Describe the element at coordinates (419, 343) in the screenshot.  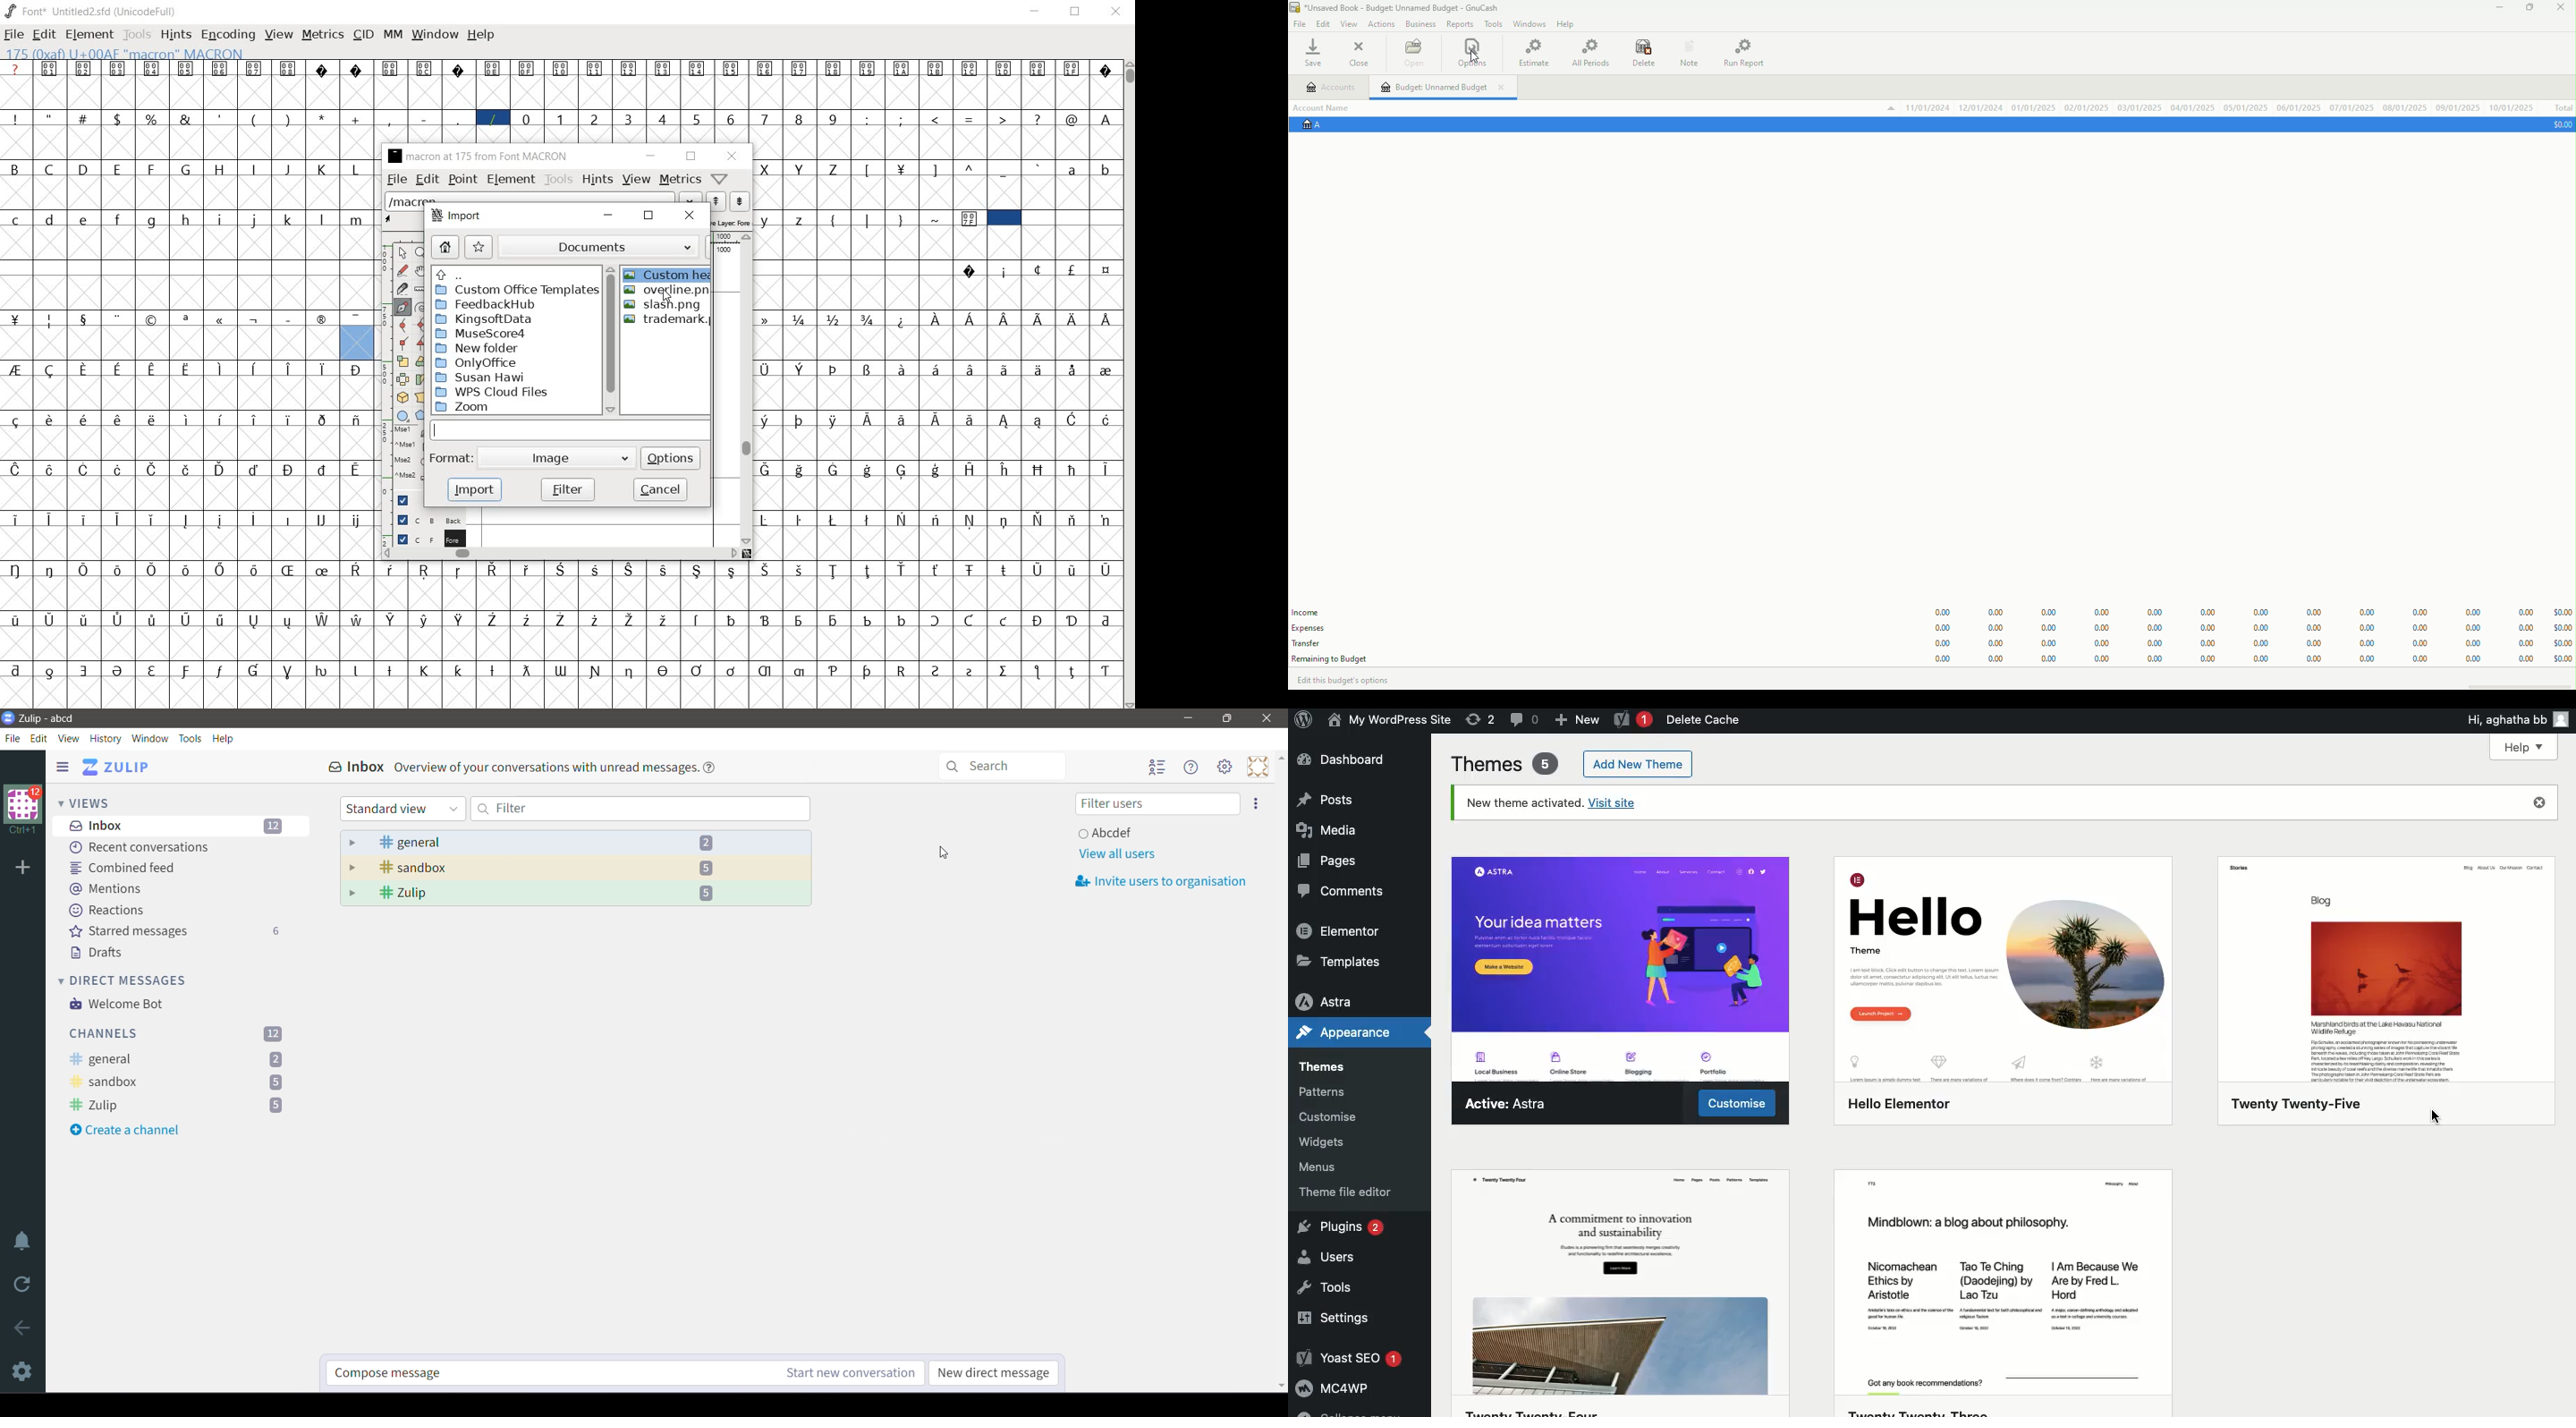
I see `tangent` at that location.